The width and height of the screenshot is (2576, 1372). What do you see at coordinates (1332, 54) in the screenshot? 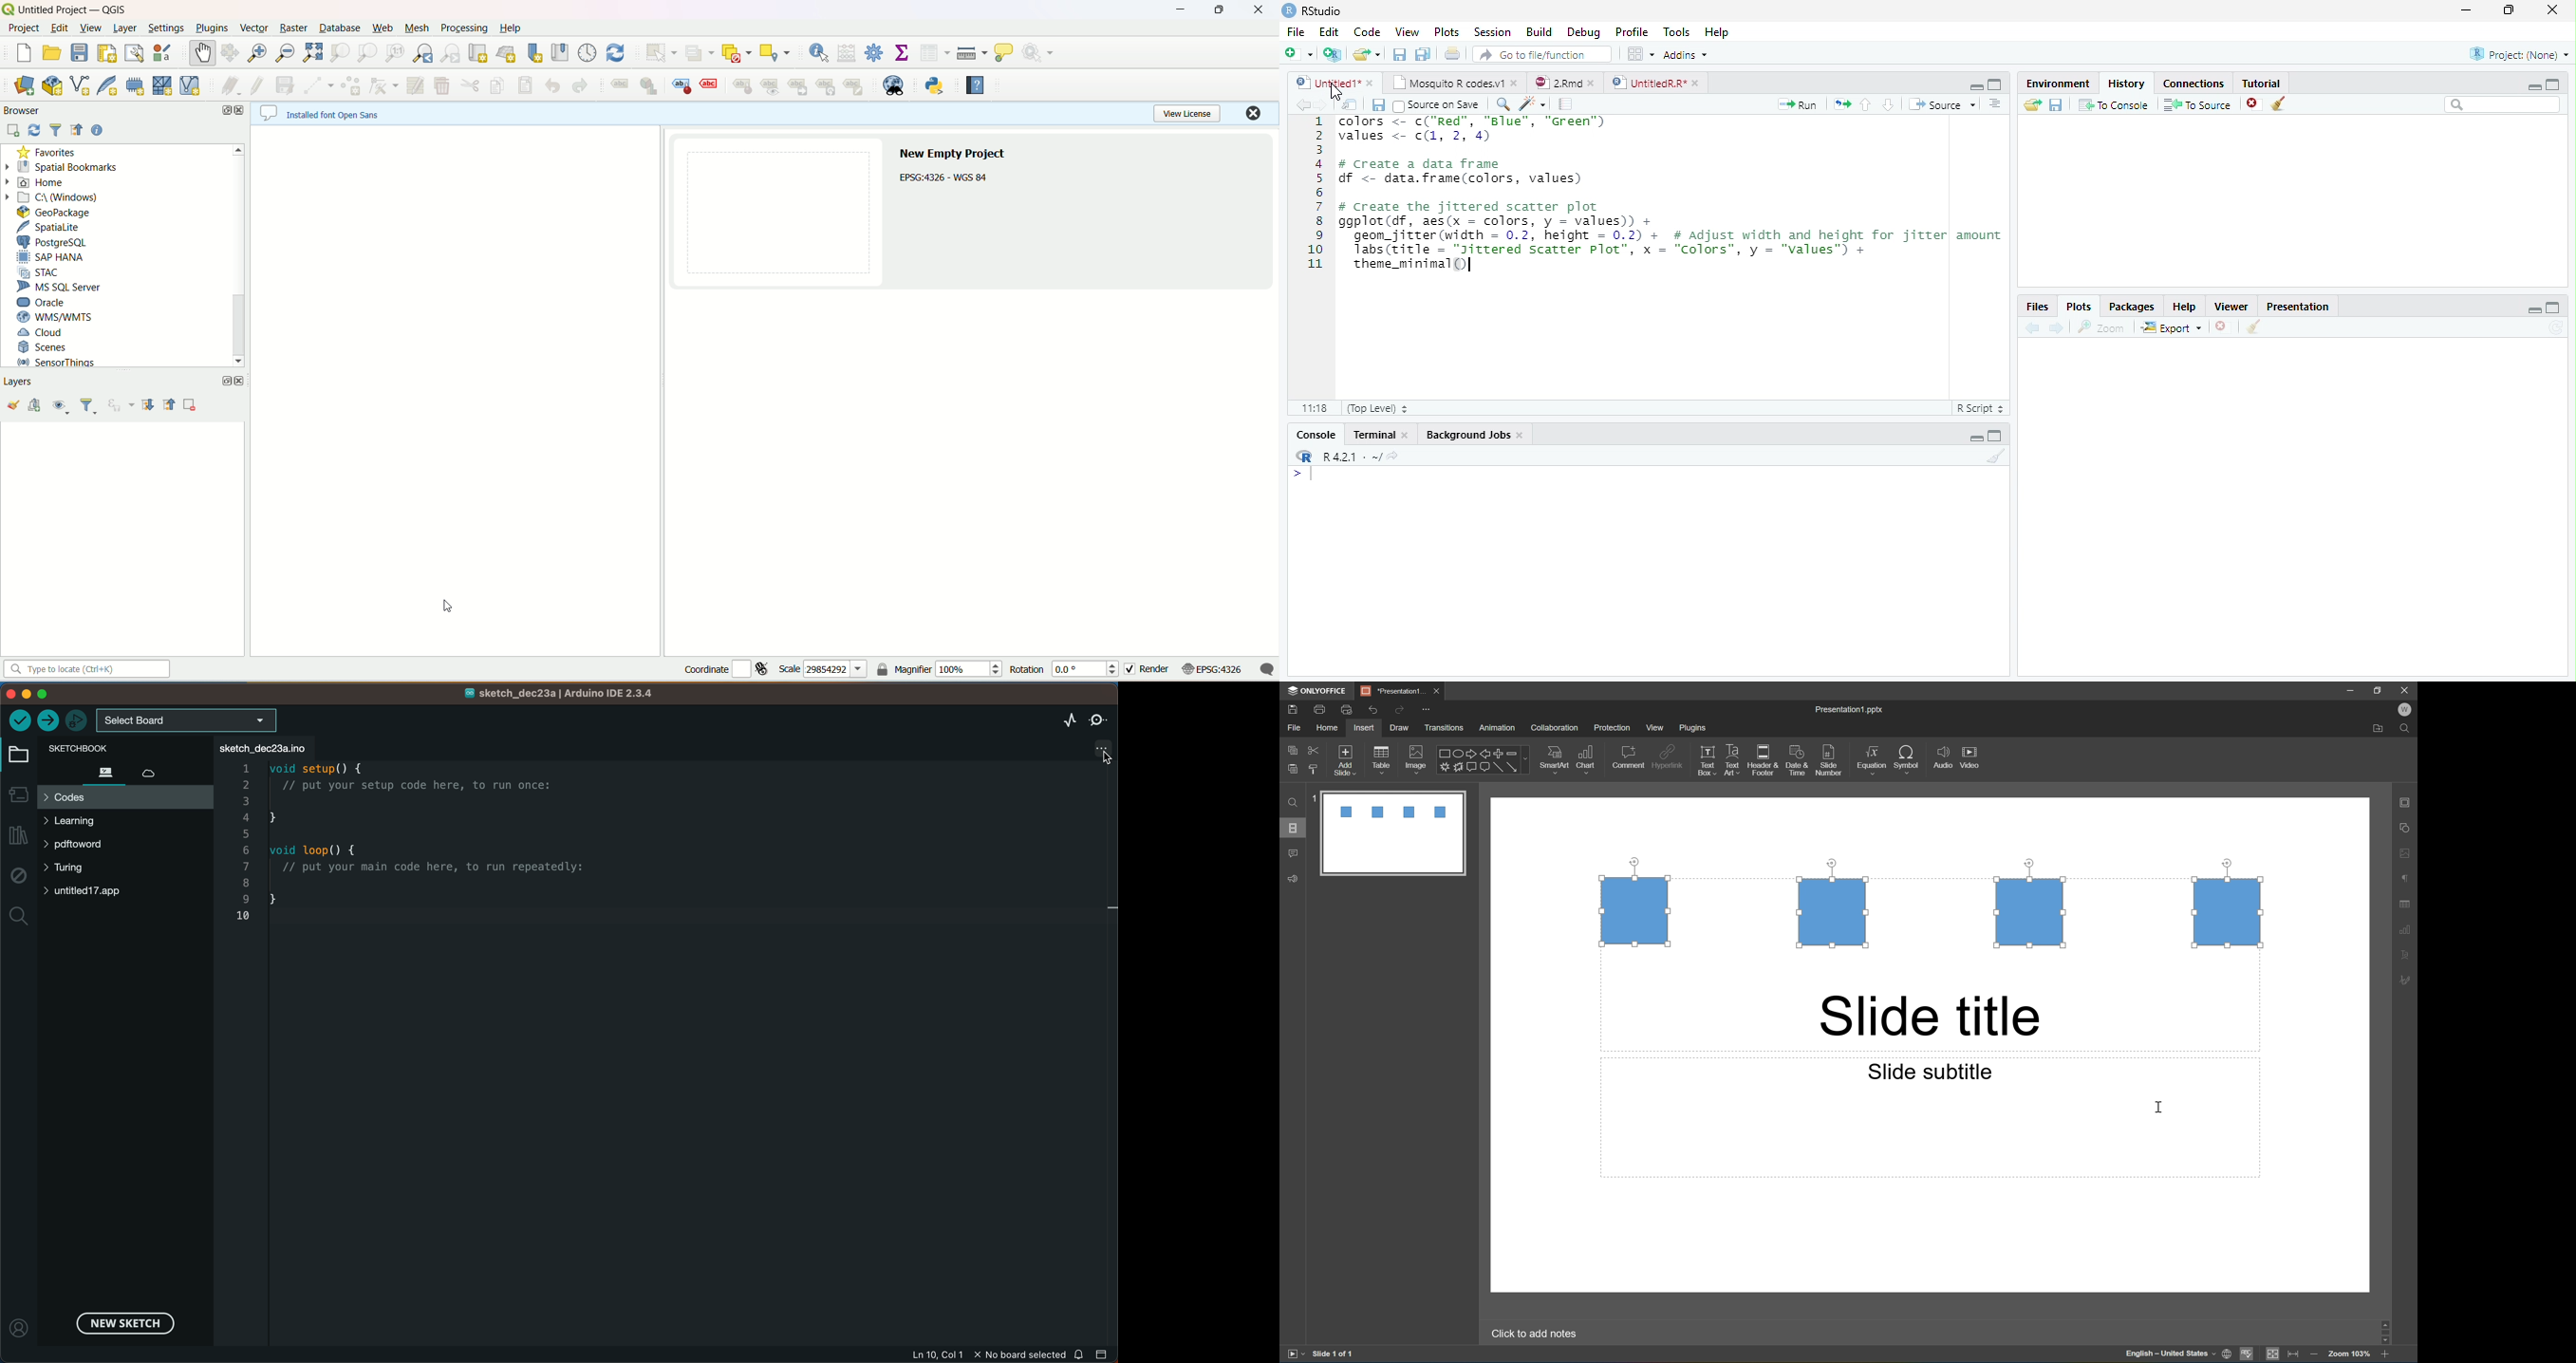
I see `Create a project` at bounding box center [1332, 54].